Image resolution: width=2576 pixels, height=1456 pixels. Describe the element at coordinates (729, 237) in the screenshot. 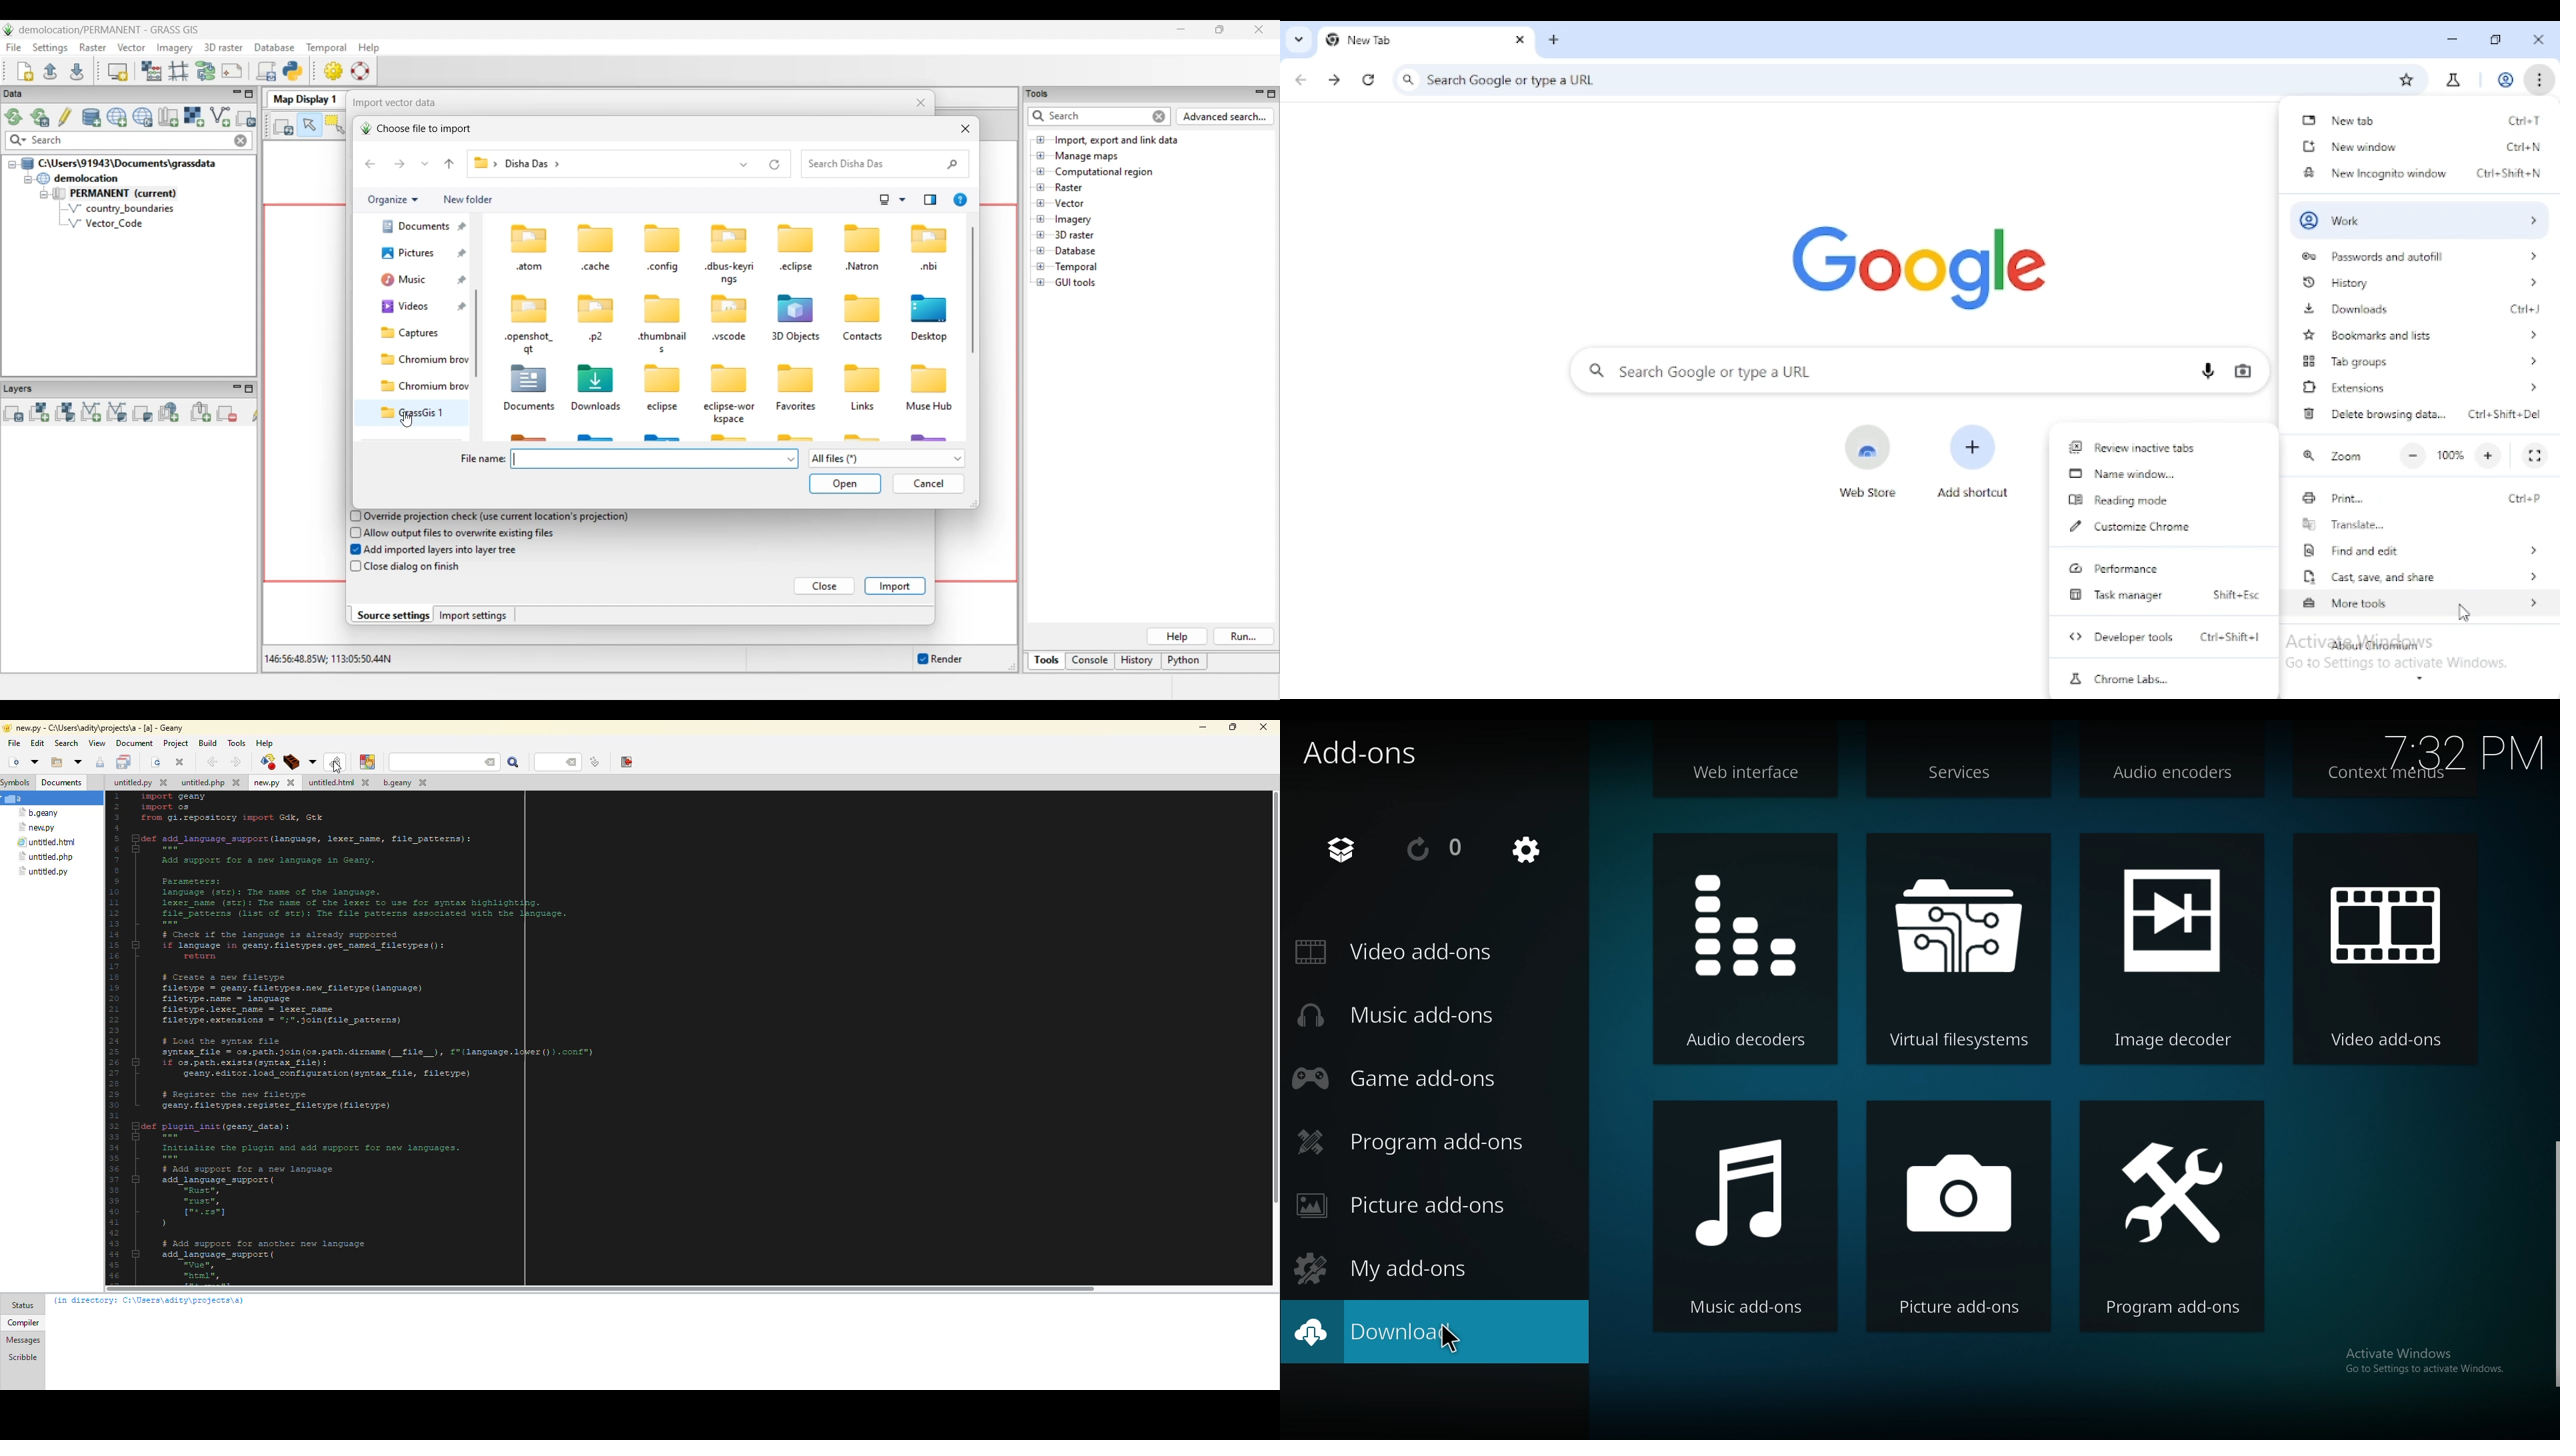

I see `icon` at that location.